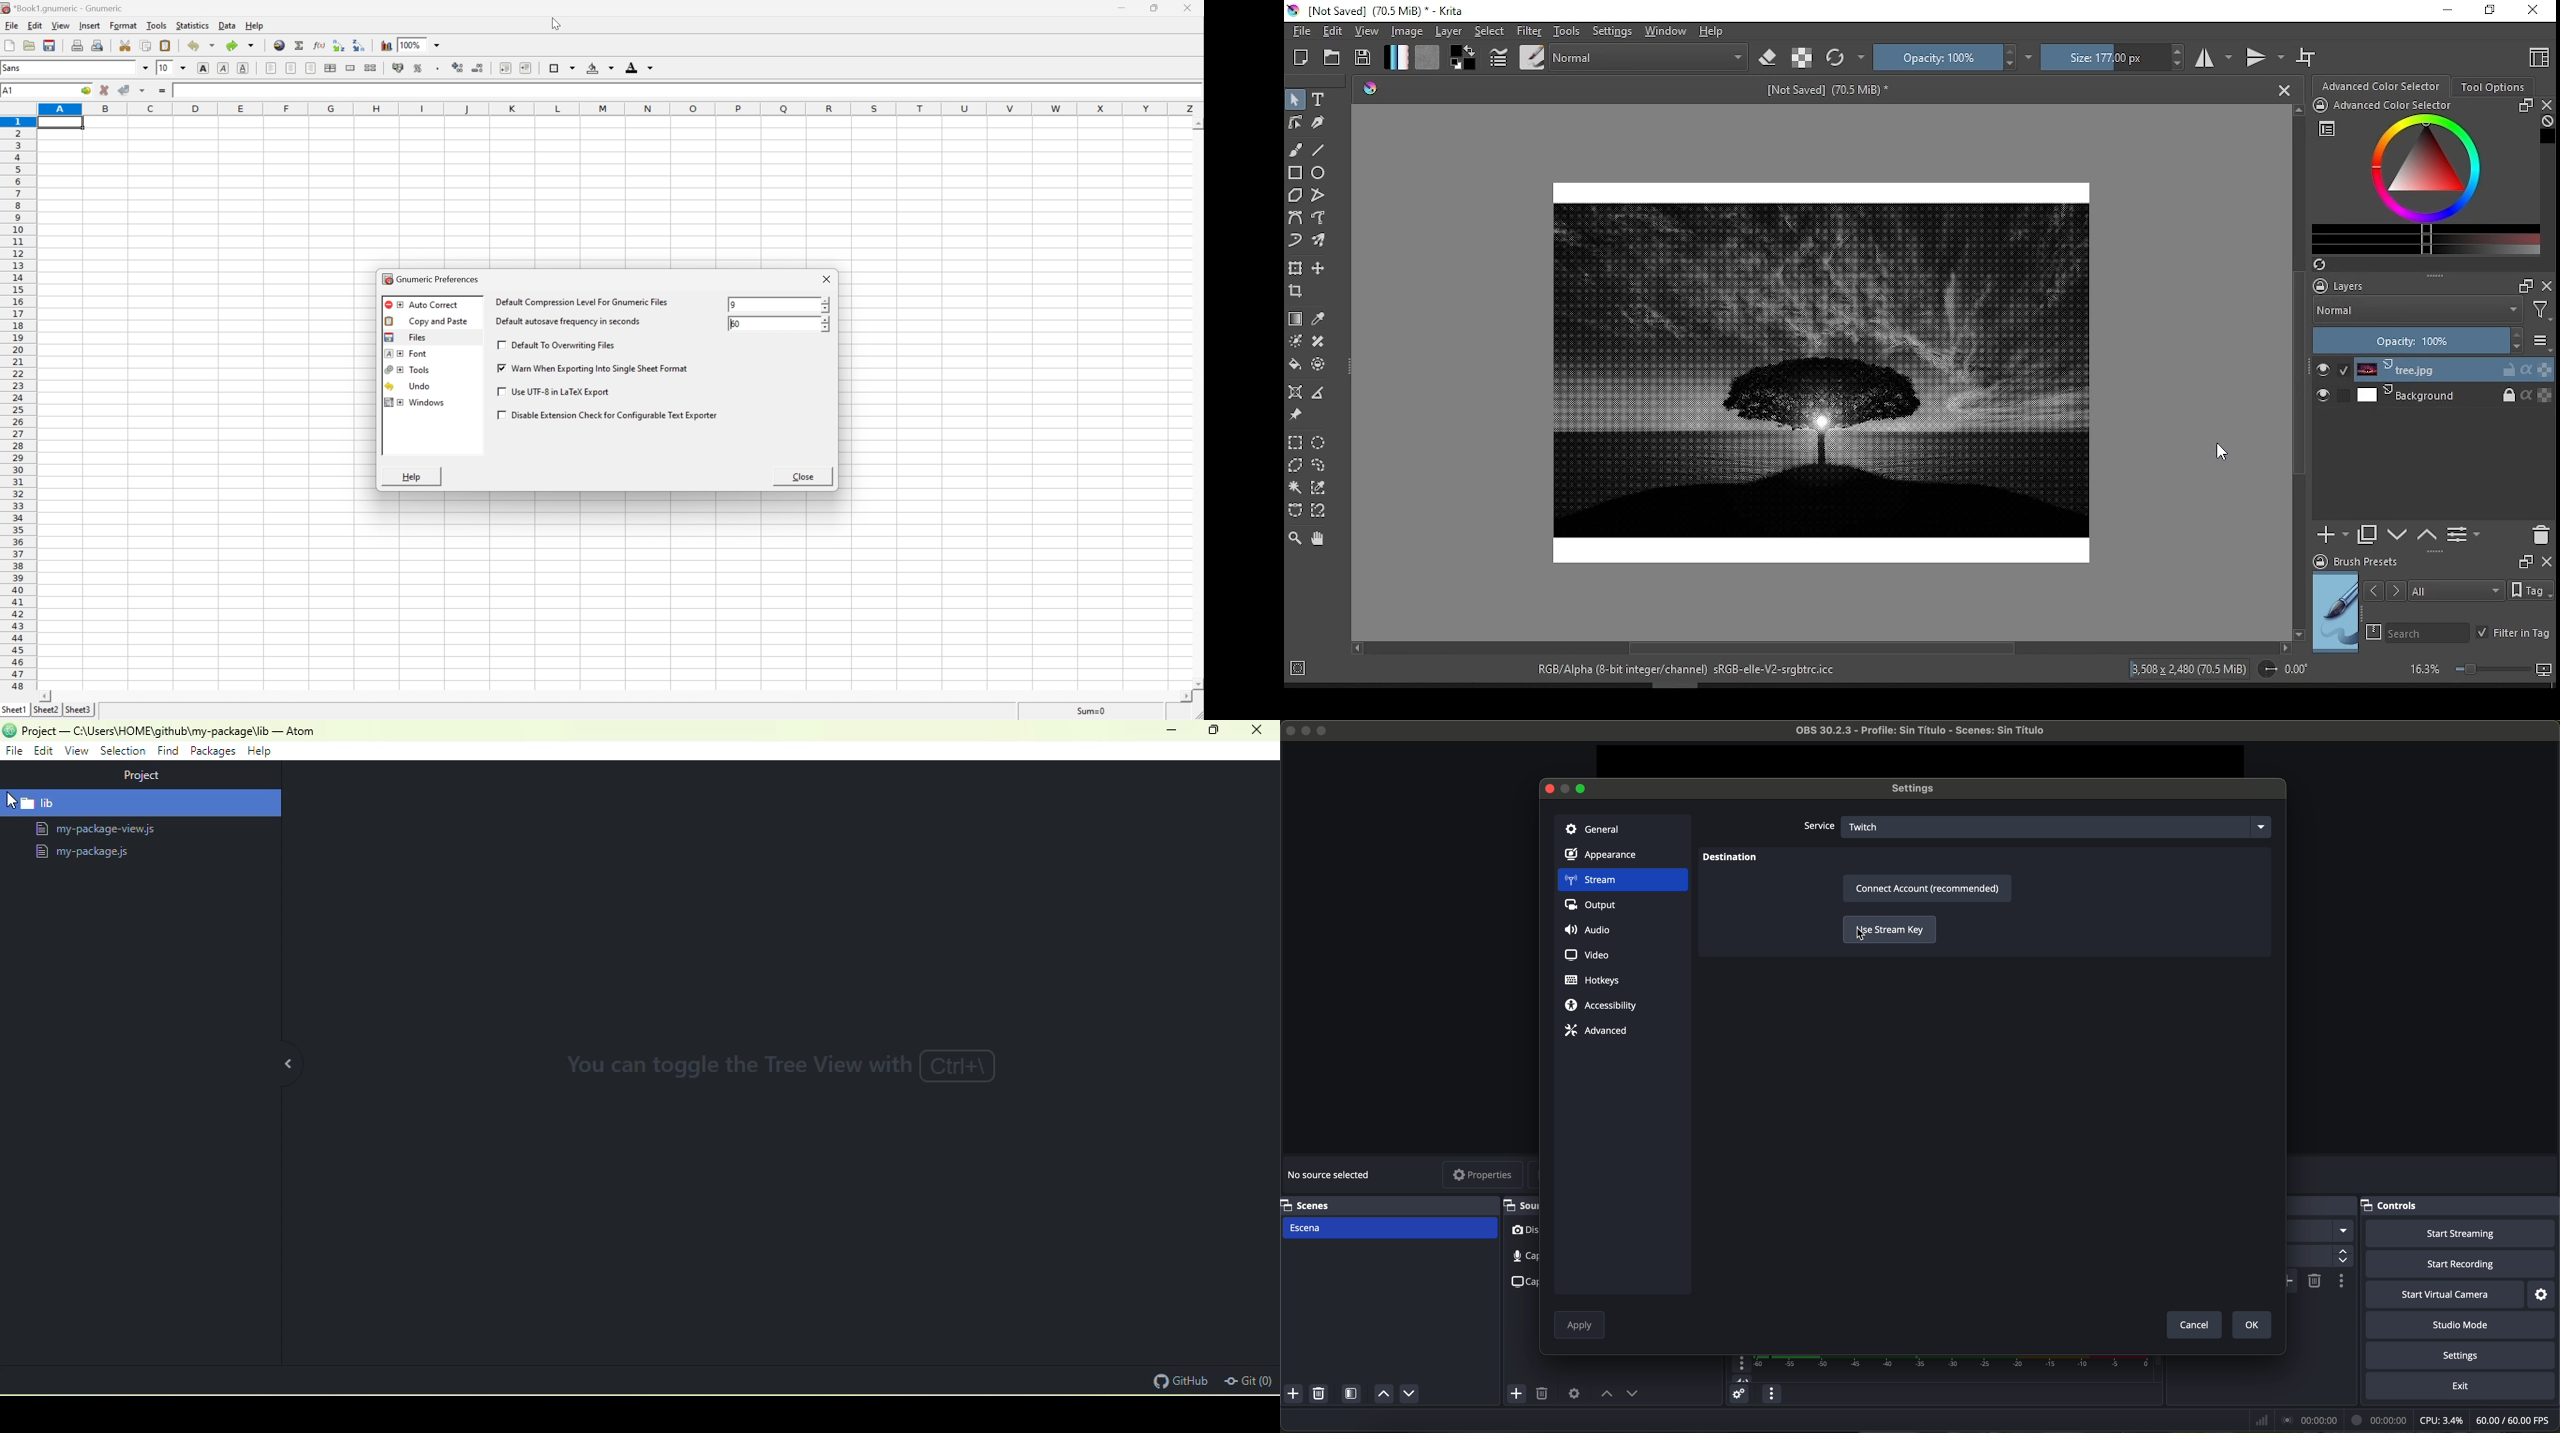 Image resolution: width=2576 pixels, height=1456 pixels. I want to click on strean, so click(1622, 881).